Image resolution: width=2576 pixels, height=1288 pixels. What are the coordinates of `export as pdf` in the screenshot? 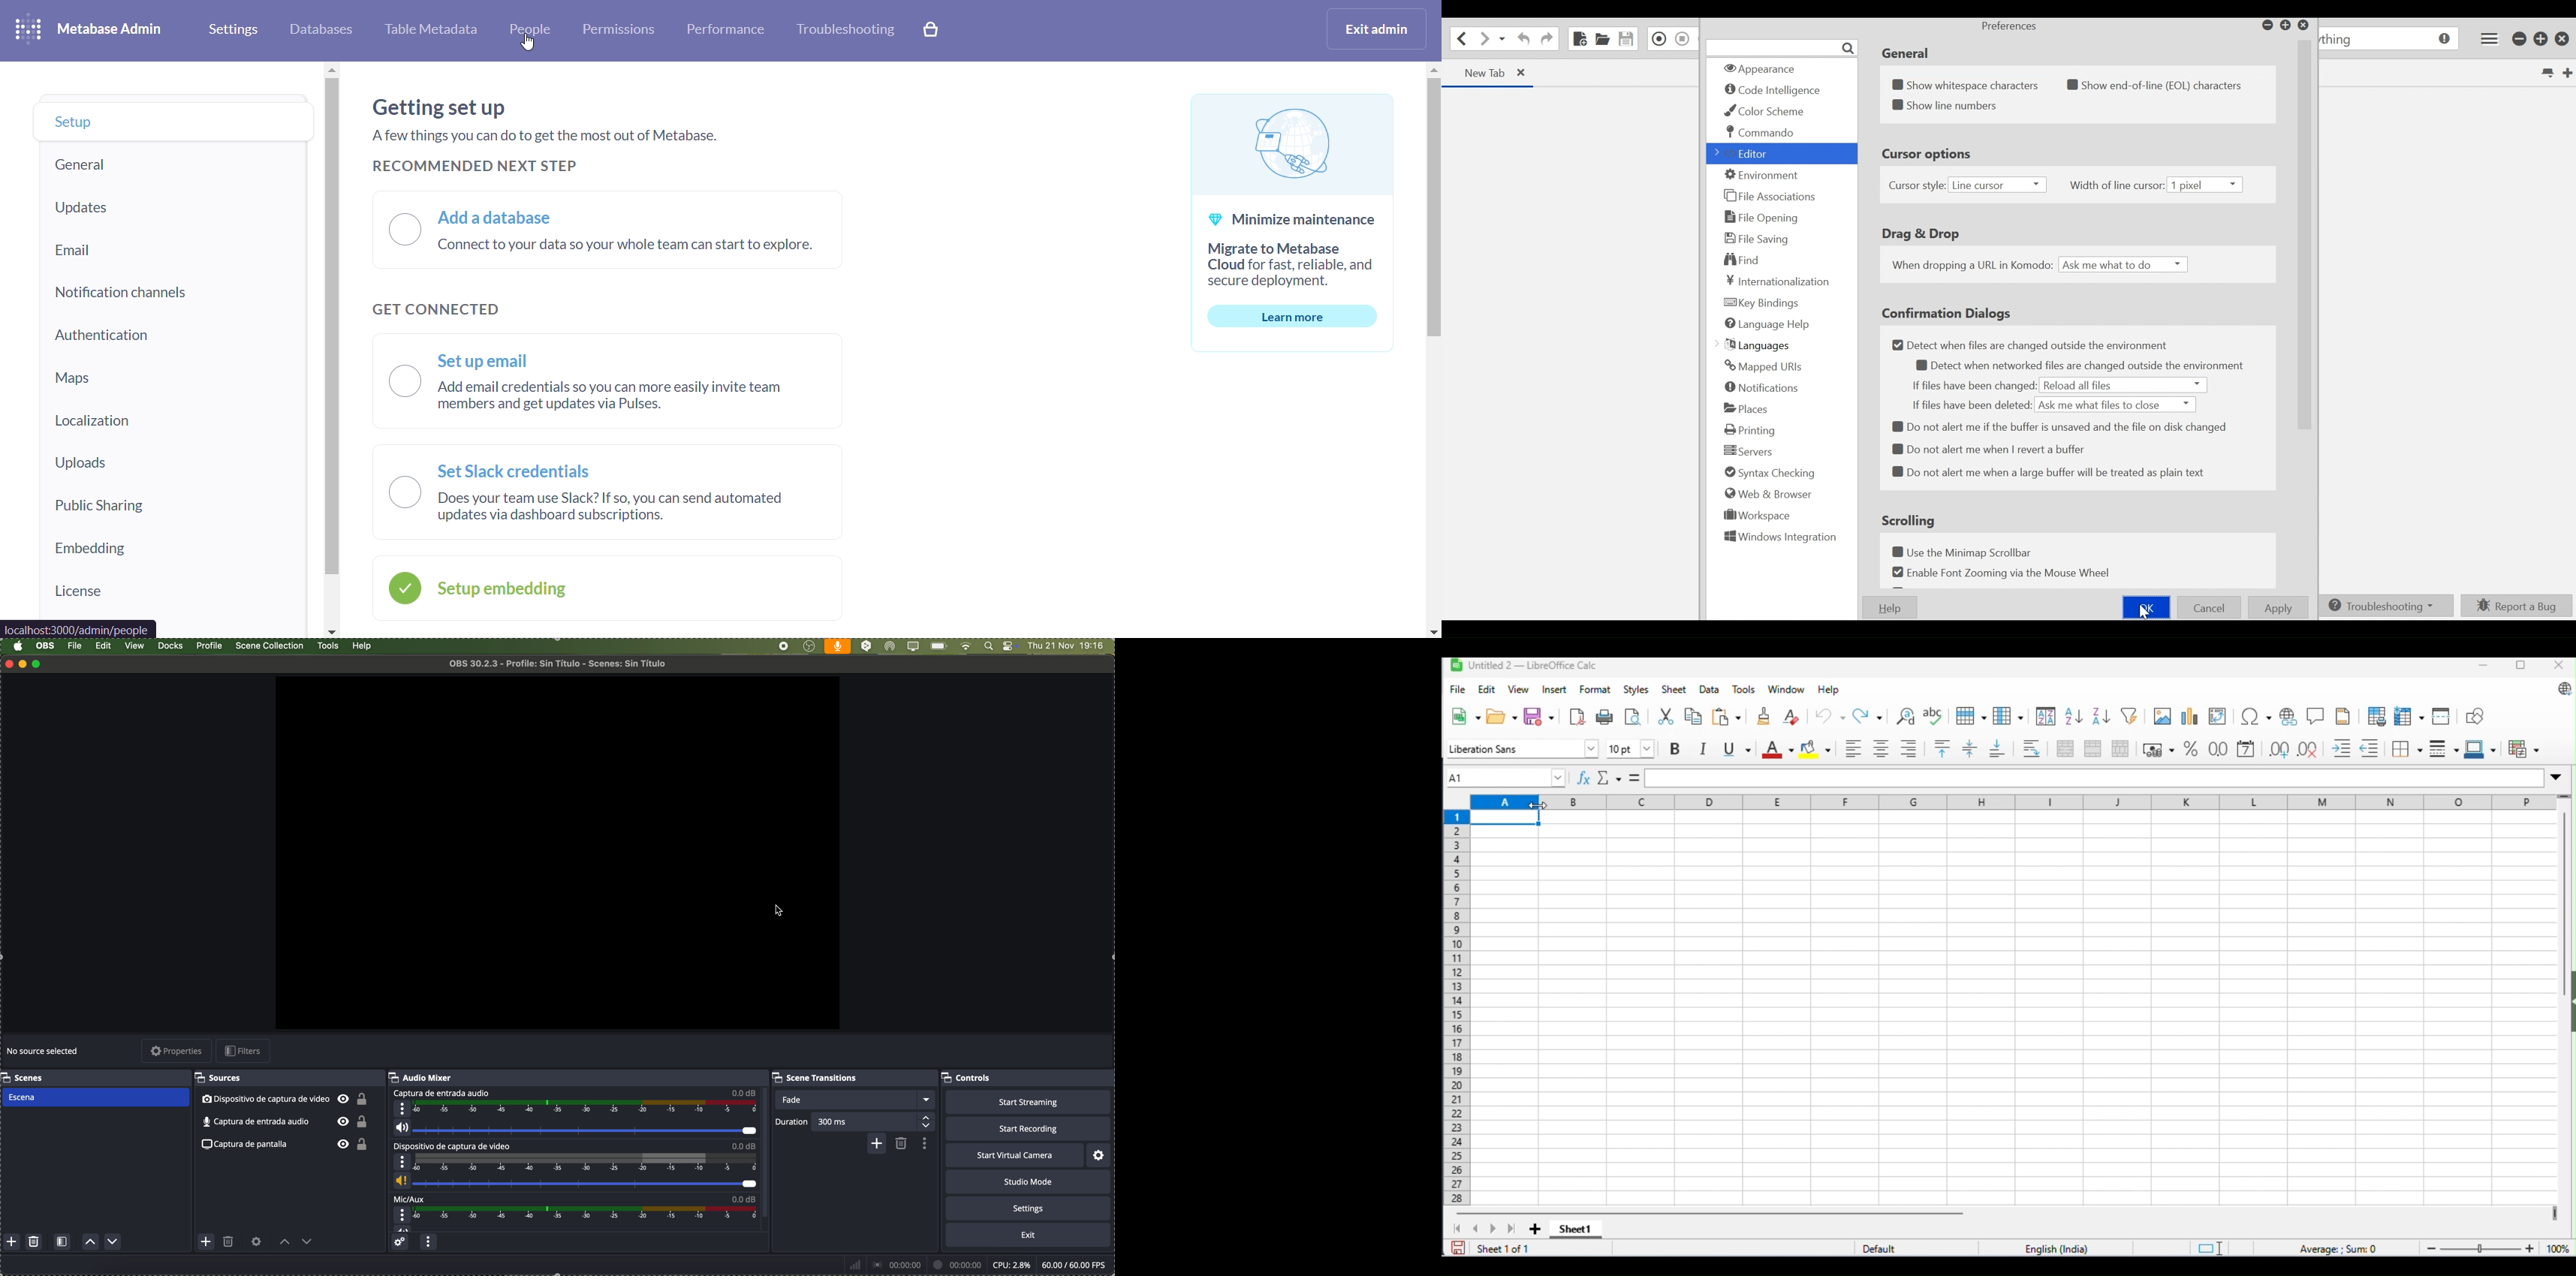 It's located at (1577, 715).